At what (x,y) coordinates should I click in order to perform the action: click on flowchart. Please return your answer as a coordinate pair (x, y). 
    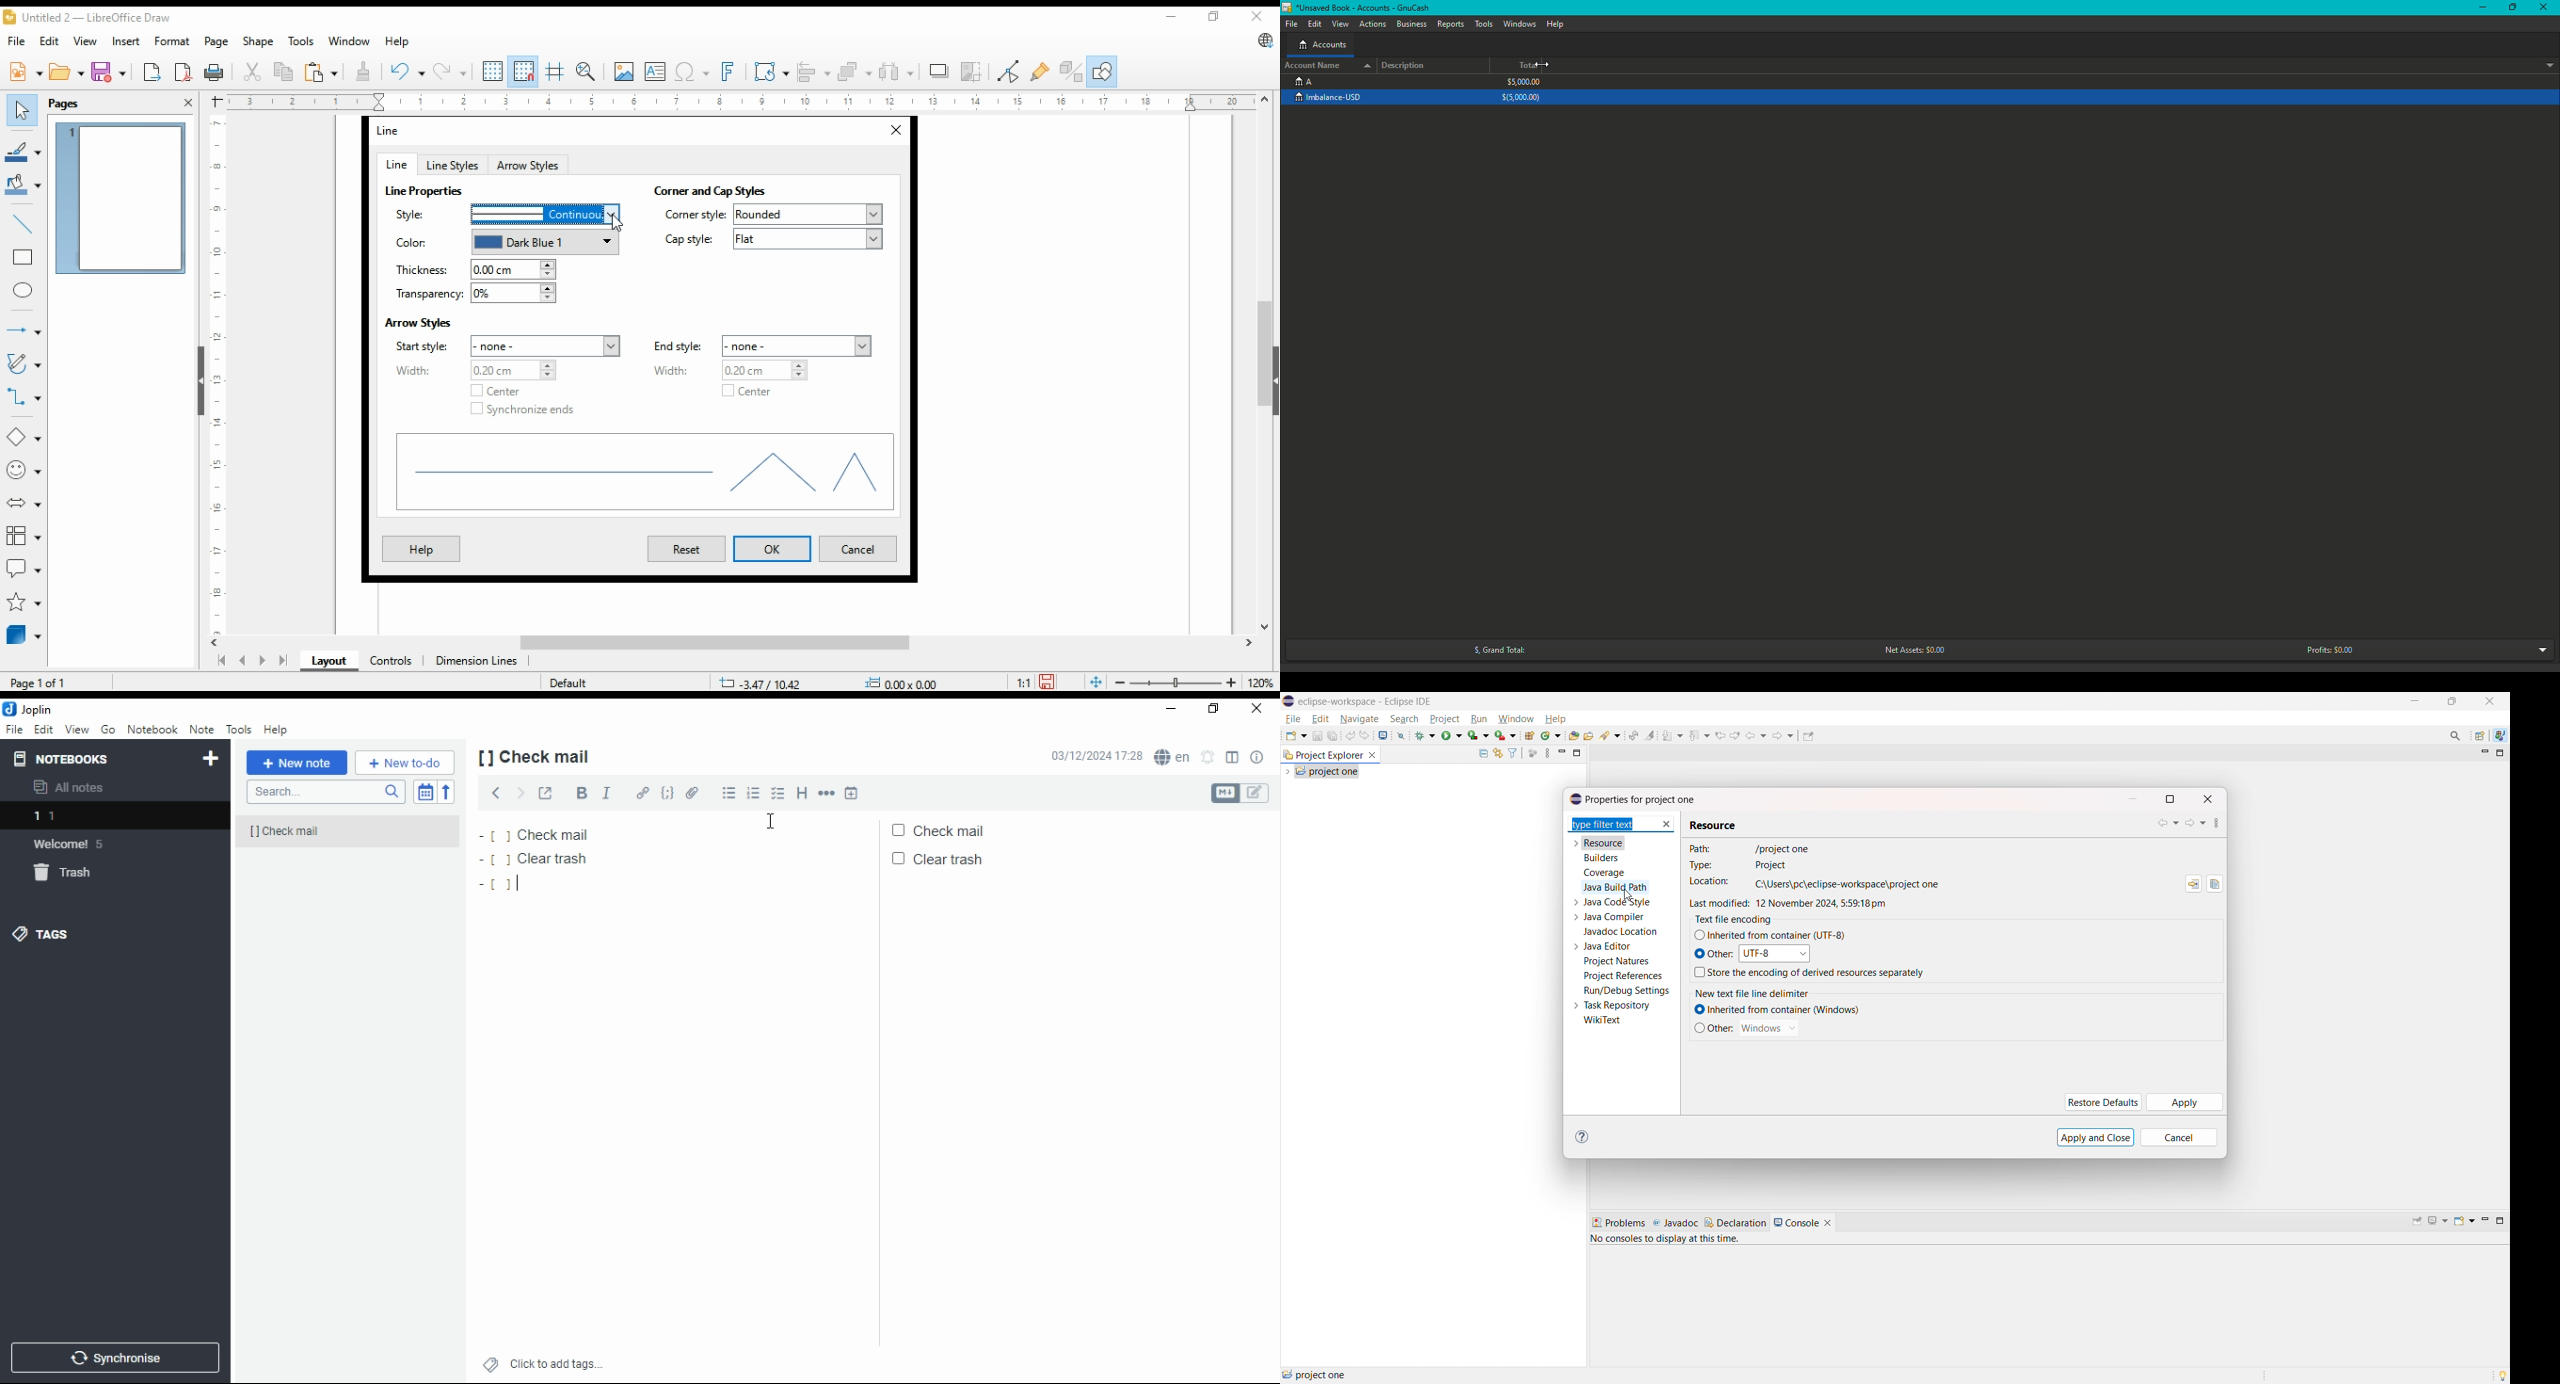
    Looking at the image, I should click on (25, 536).